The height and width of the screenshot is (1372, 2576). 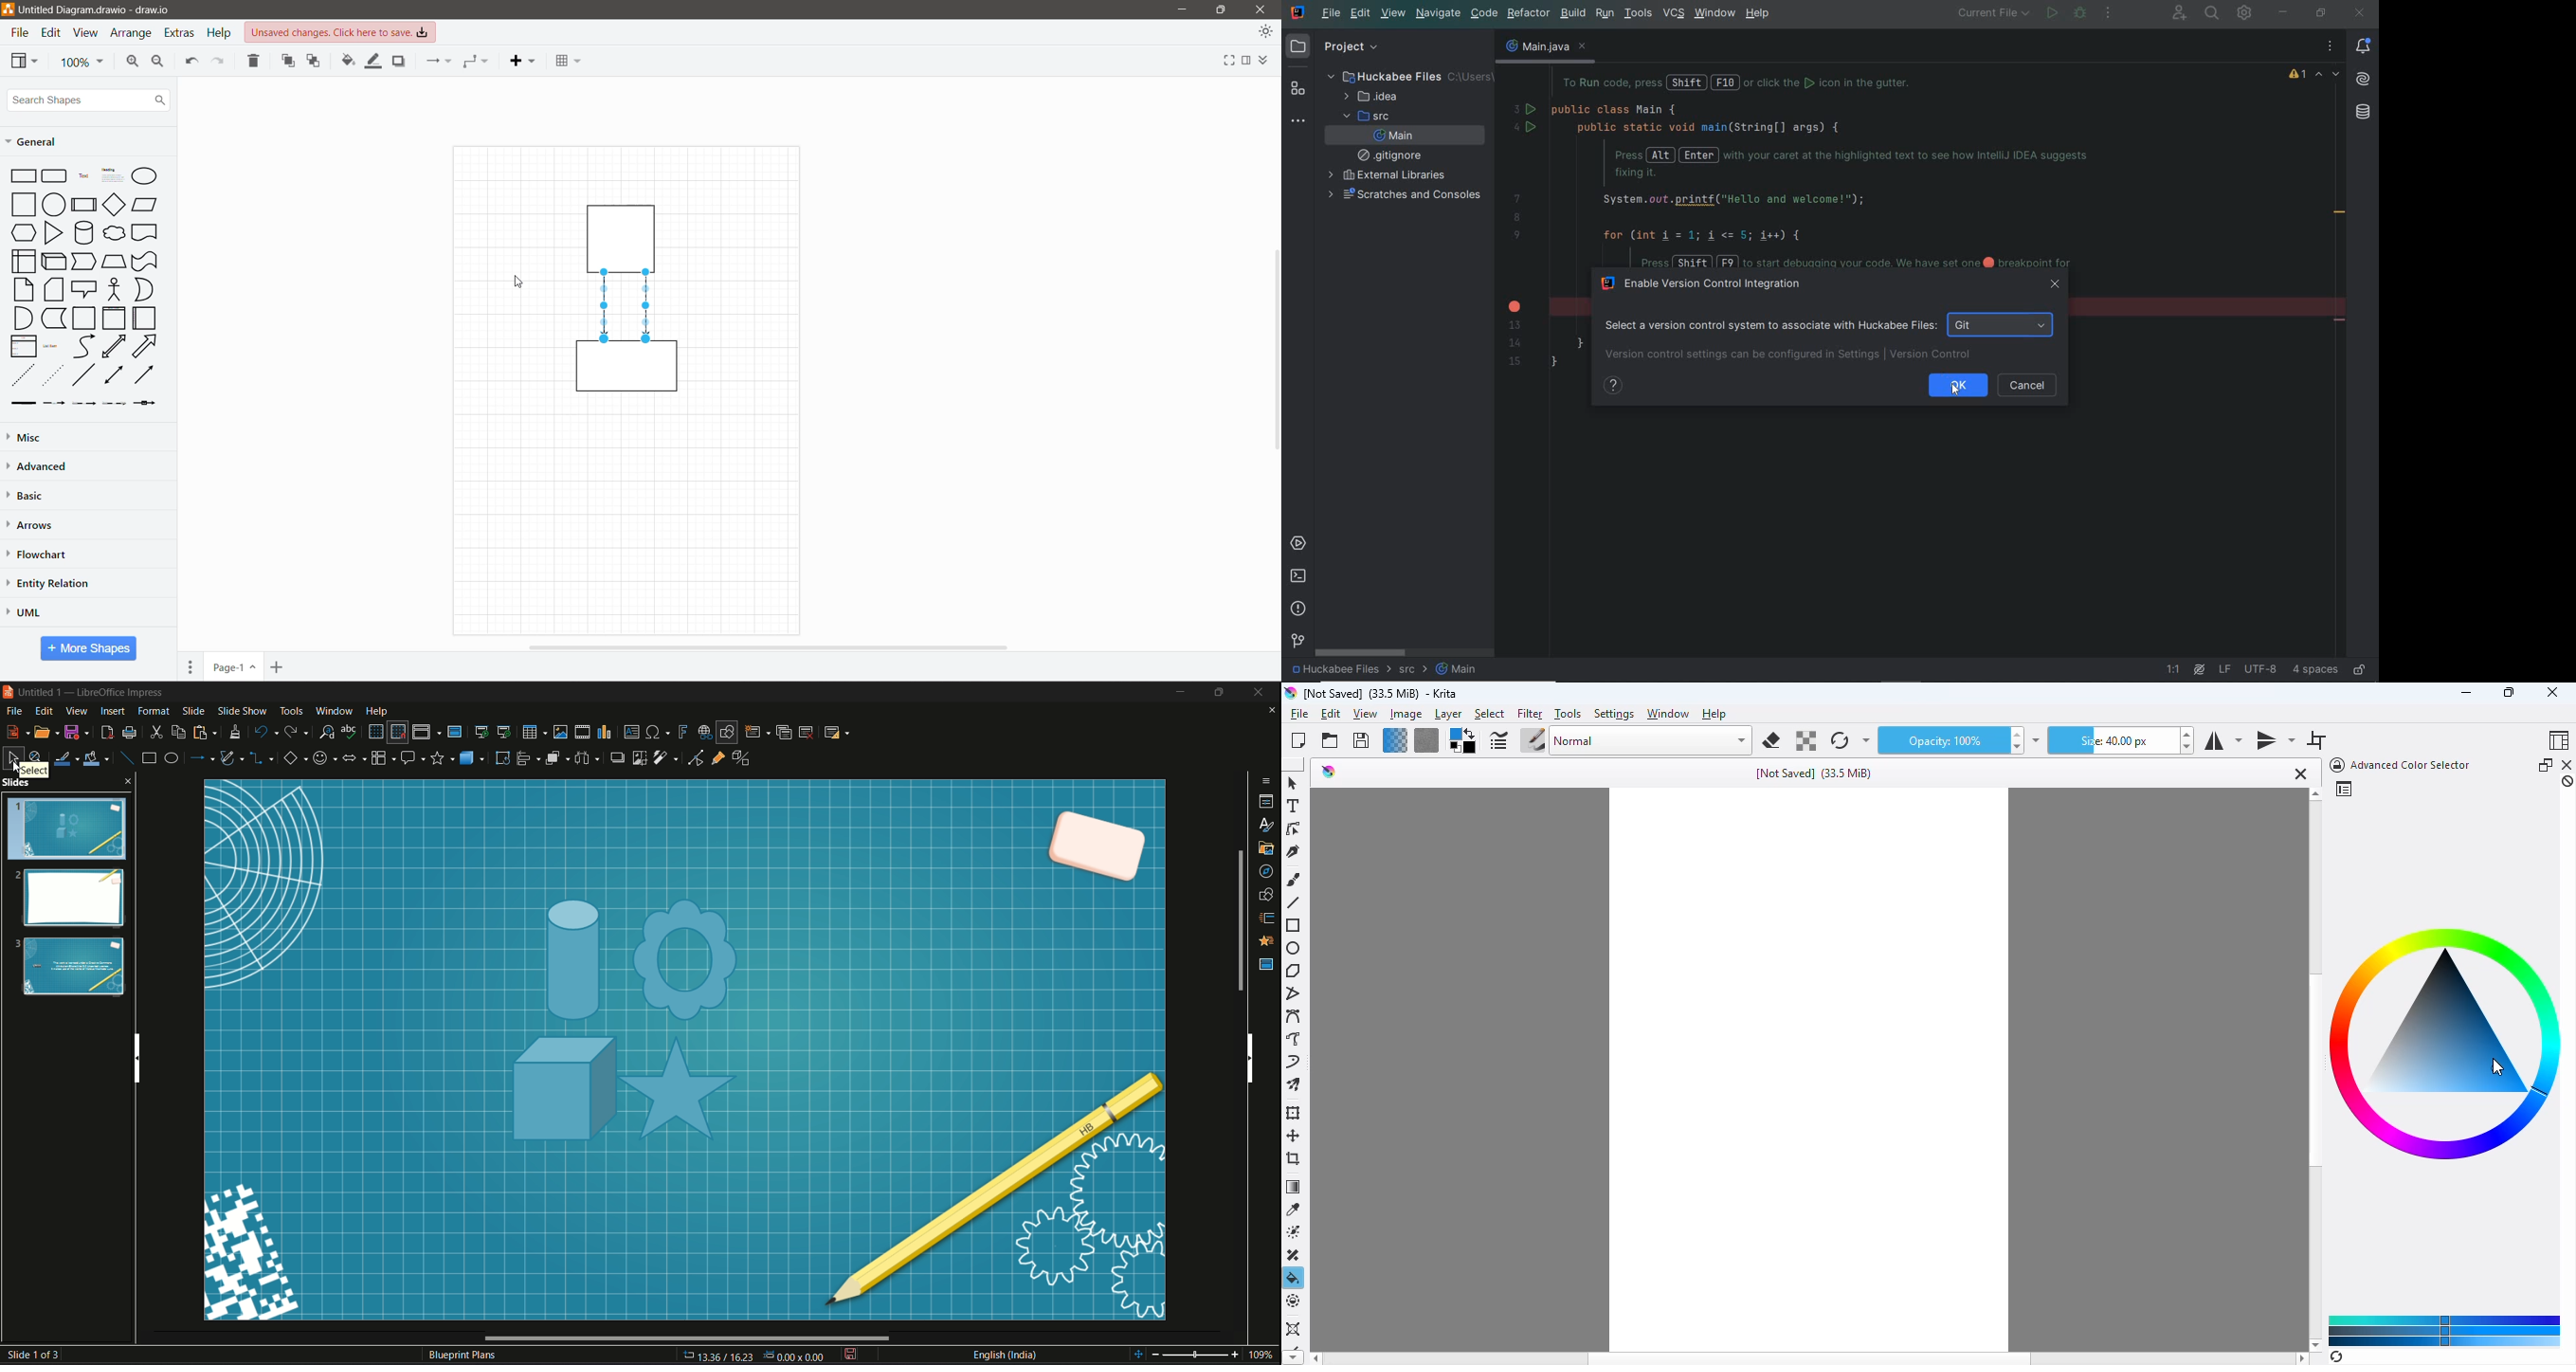 What do you see at coordinates (1448, 715) in the screenshot?
I see `layer` at bounding box center [1448, 715].